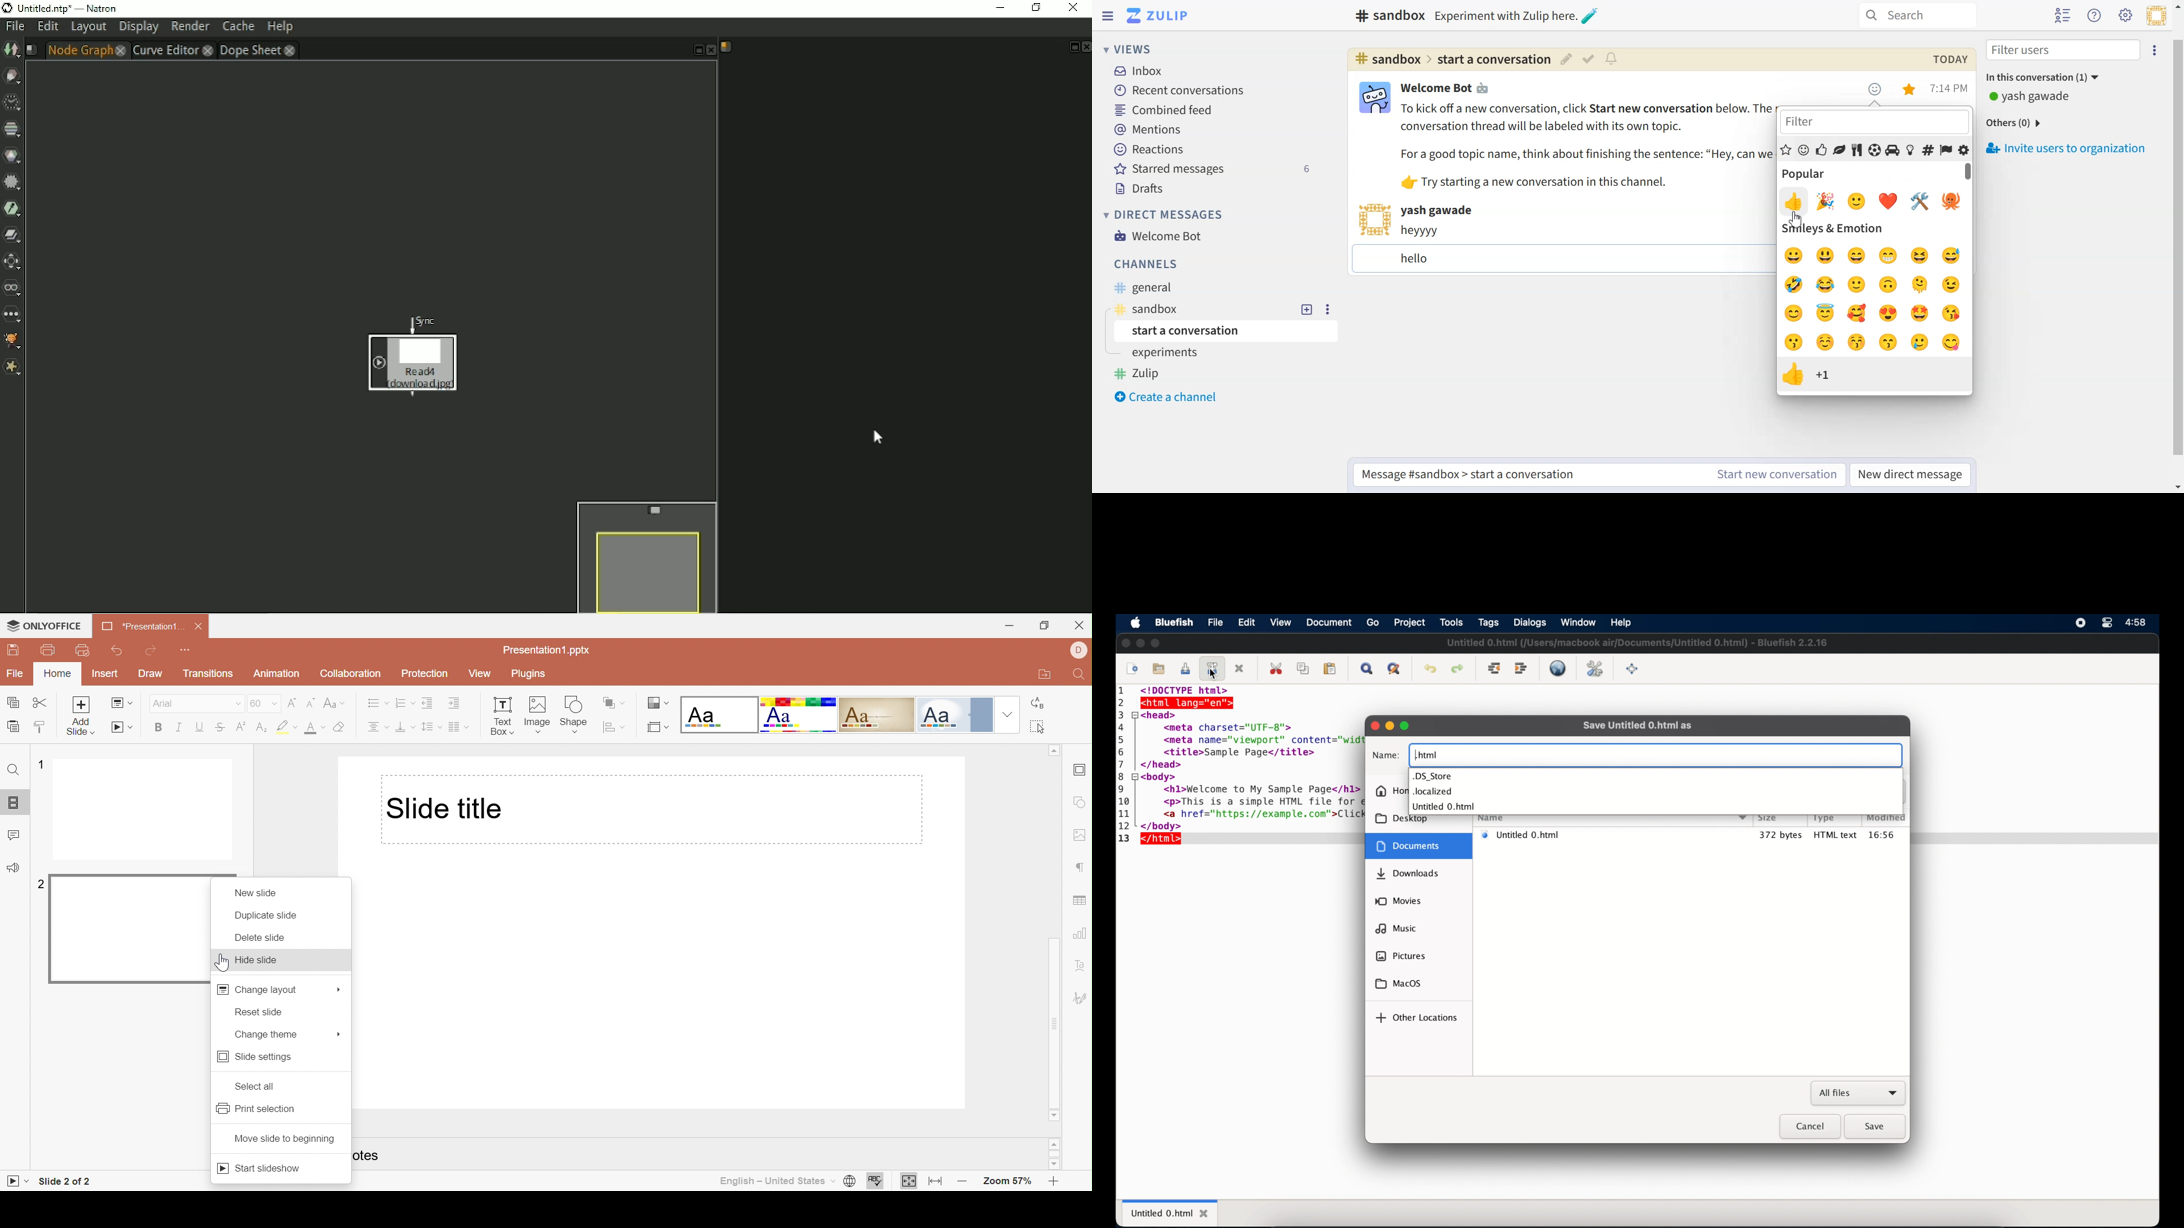 This screenshot has height=1232, width=2184. I want to click on Protection, so click(425, 675).